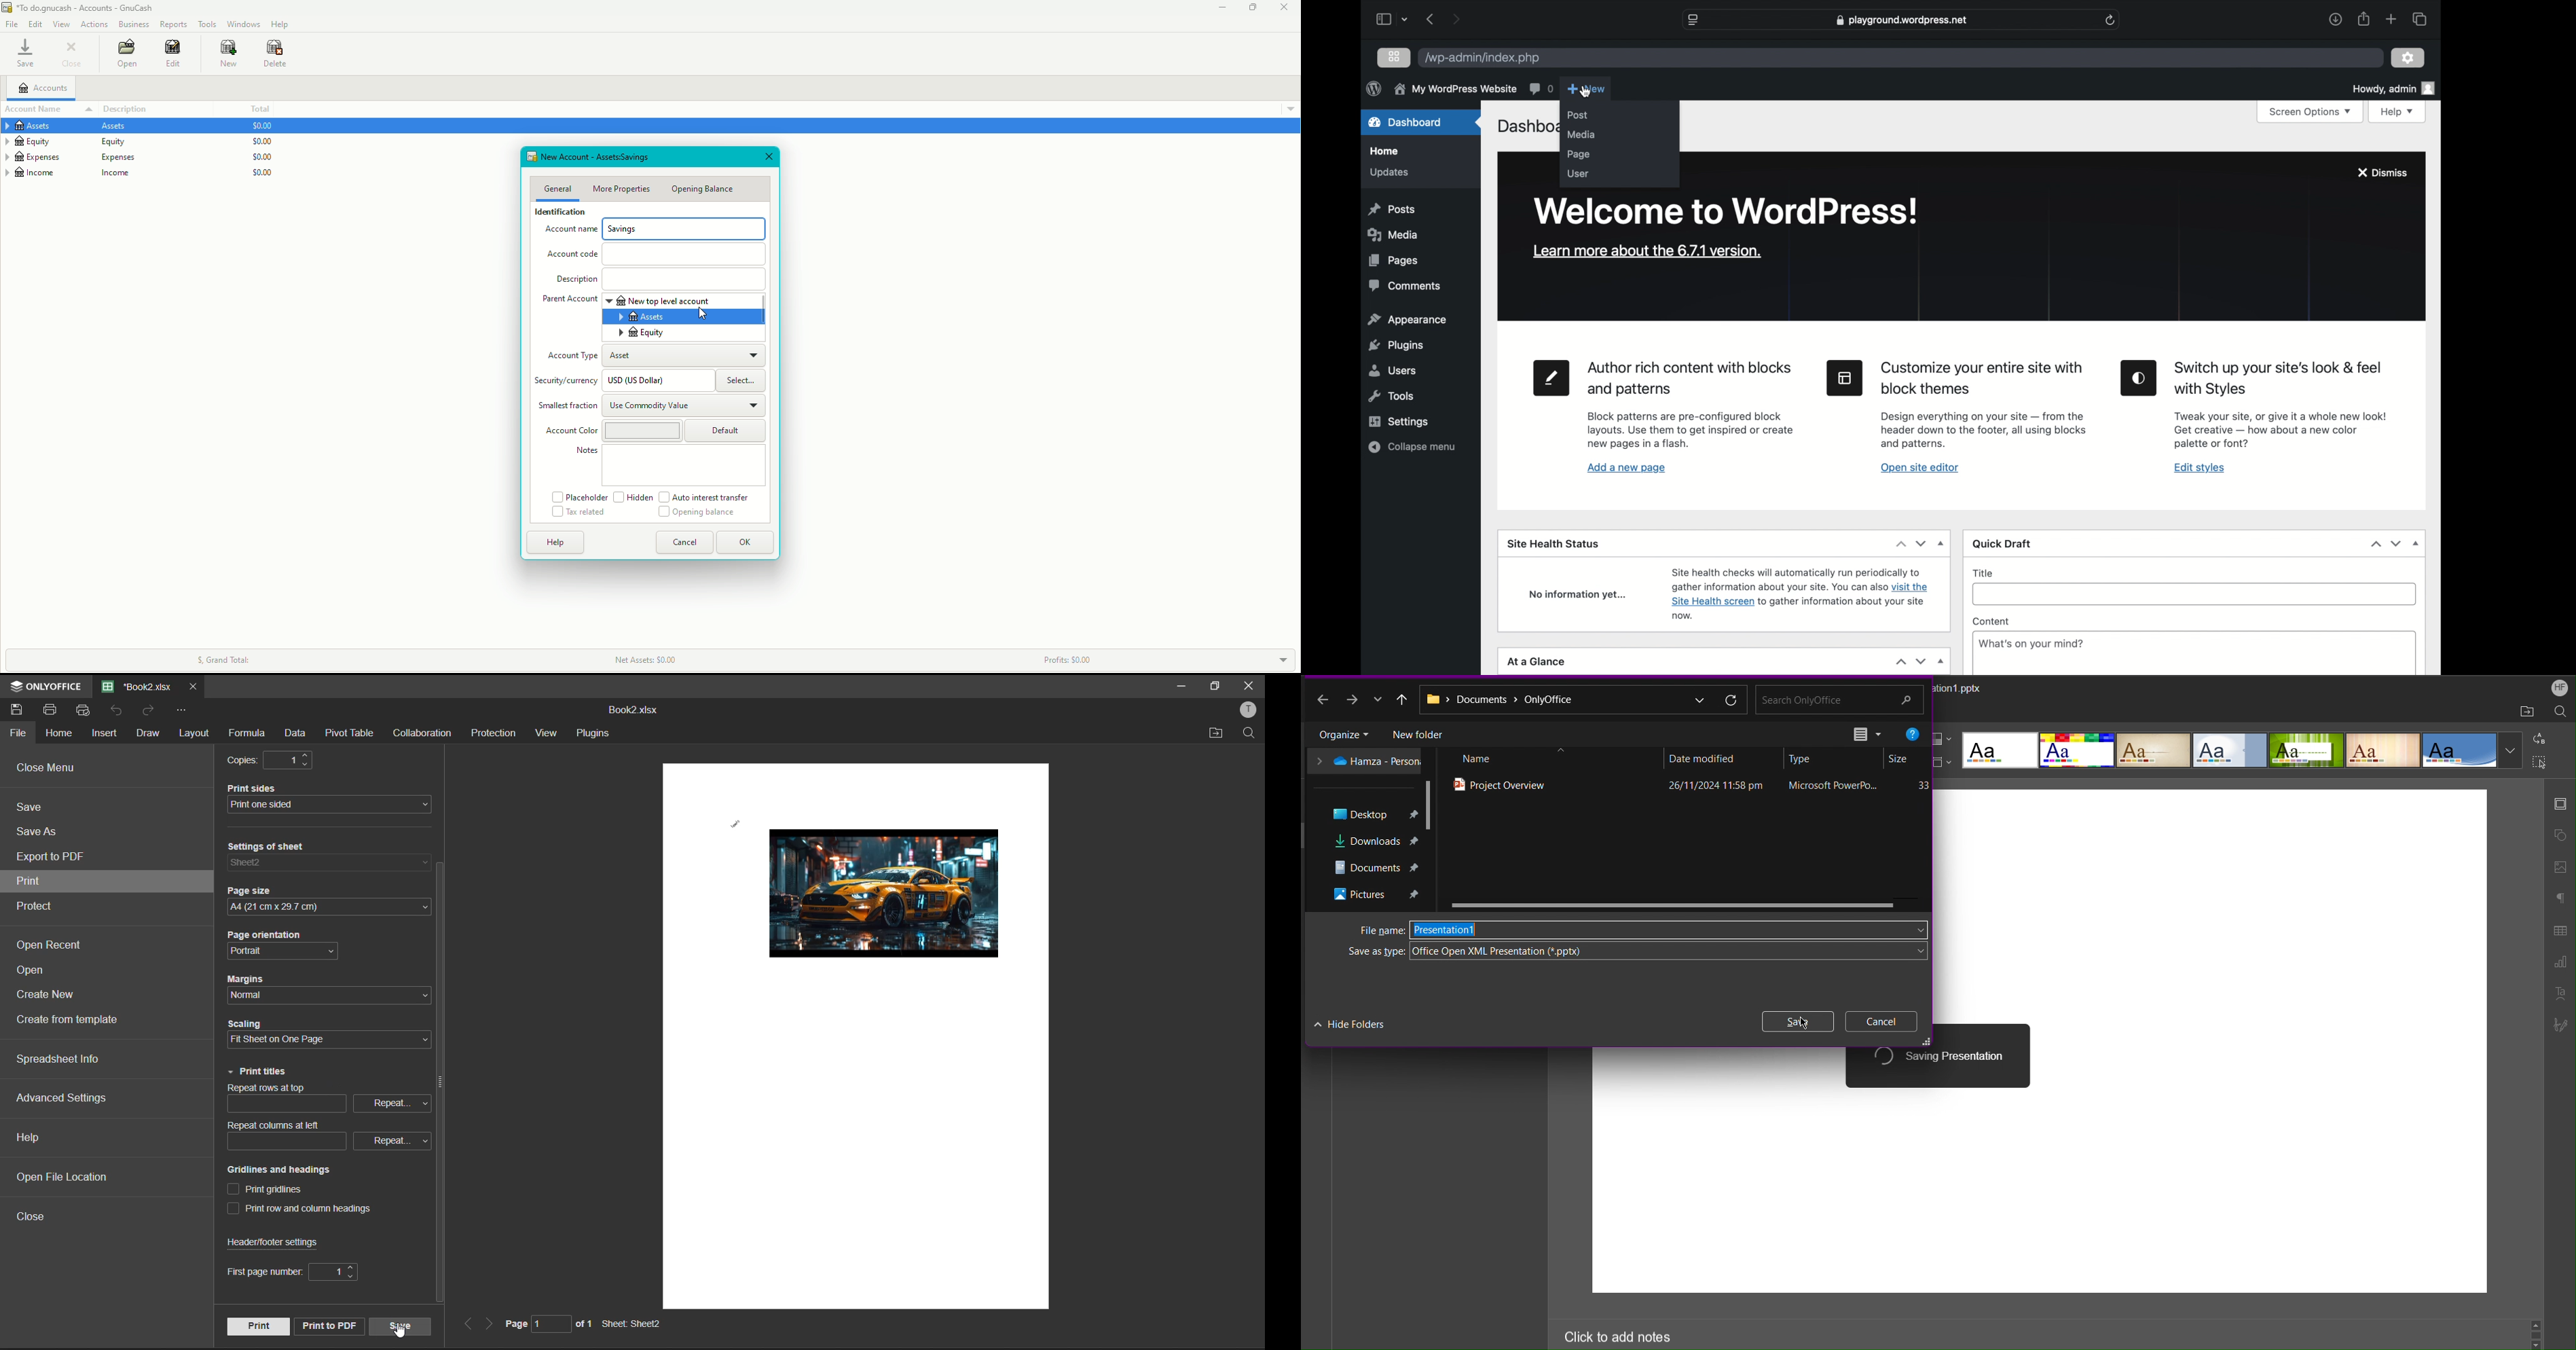  Describe the element at coordinates (1356, 1024) in the screenshot. I see `Hide Folders` at that location.